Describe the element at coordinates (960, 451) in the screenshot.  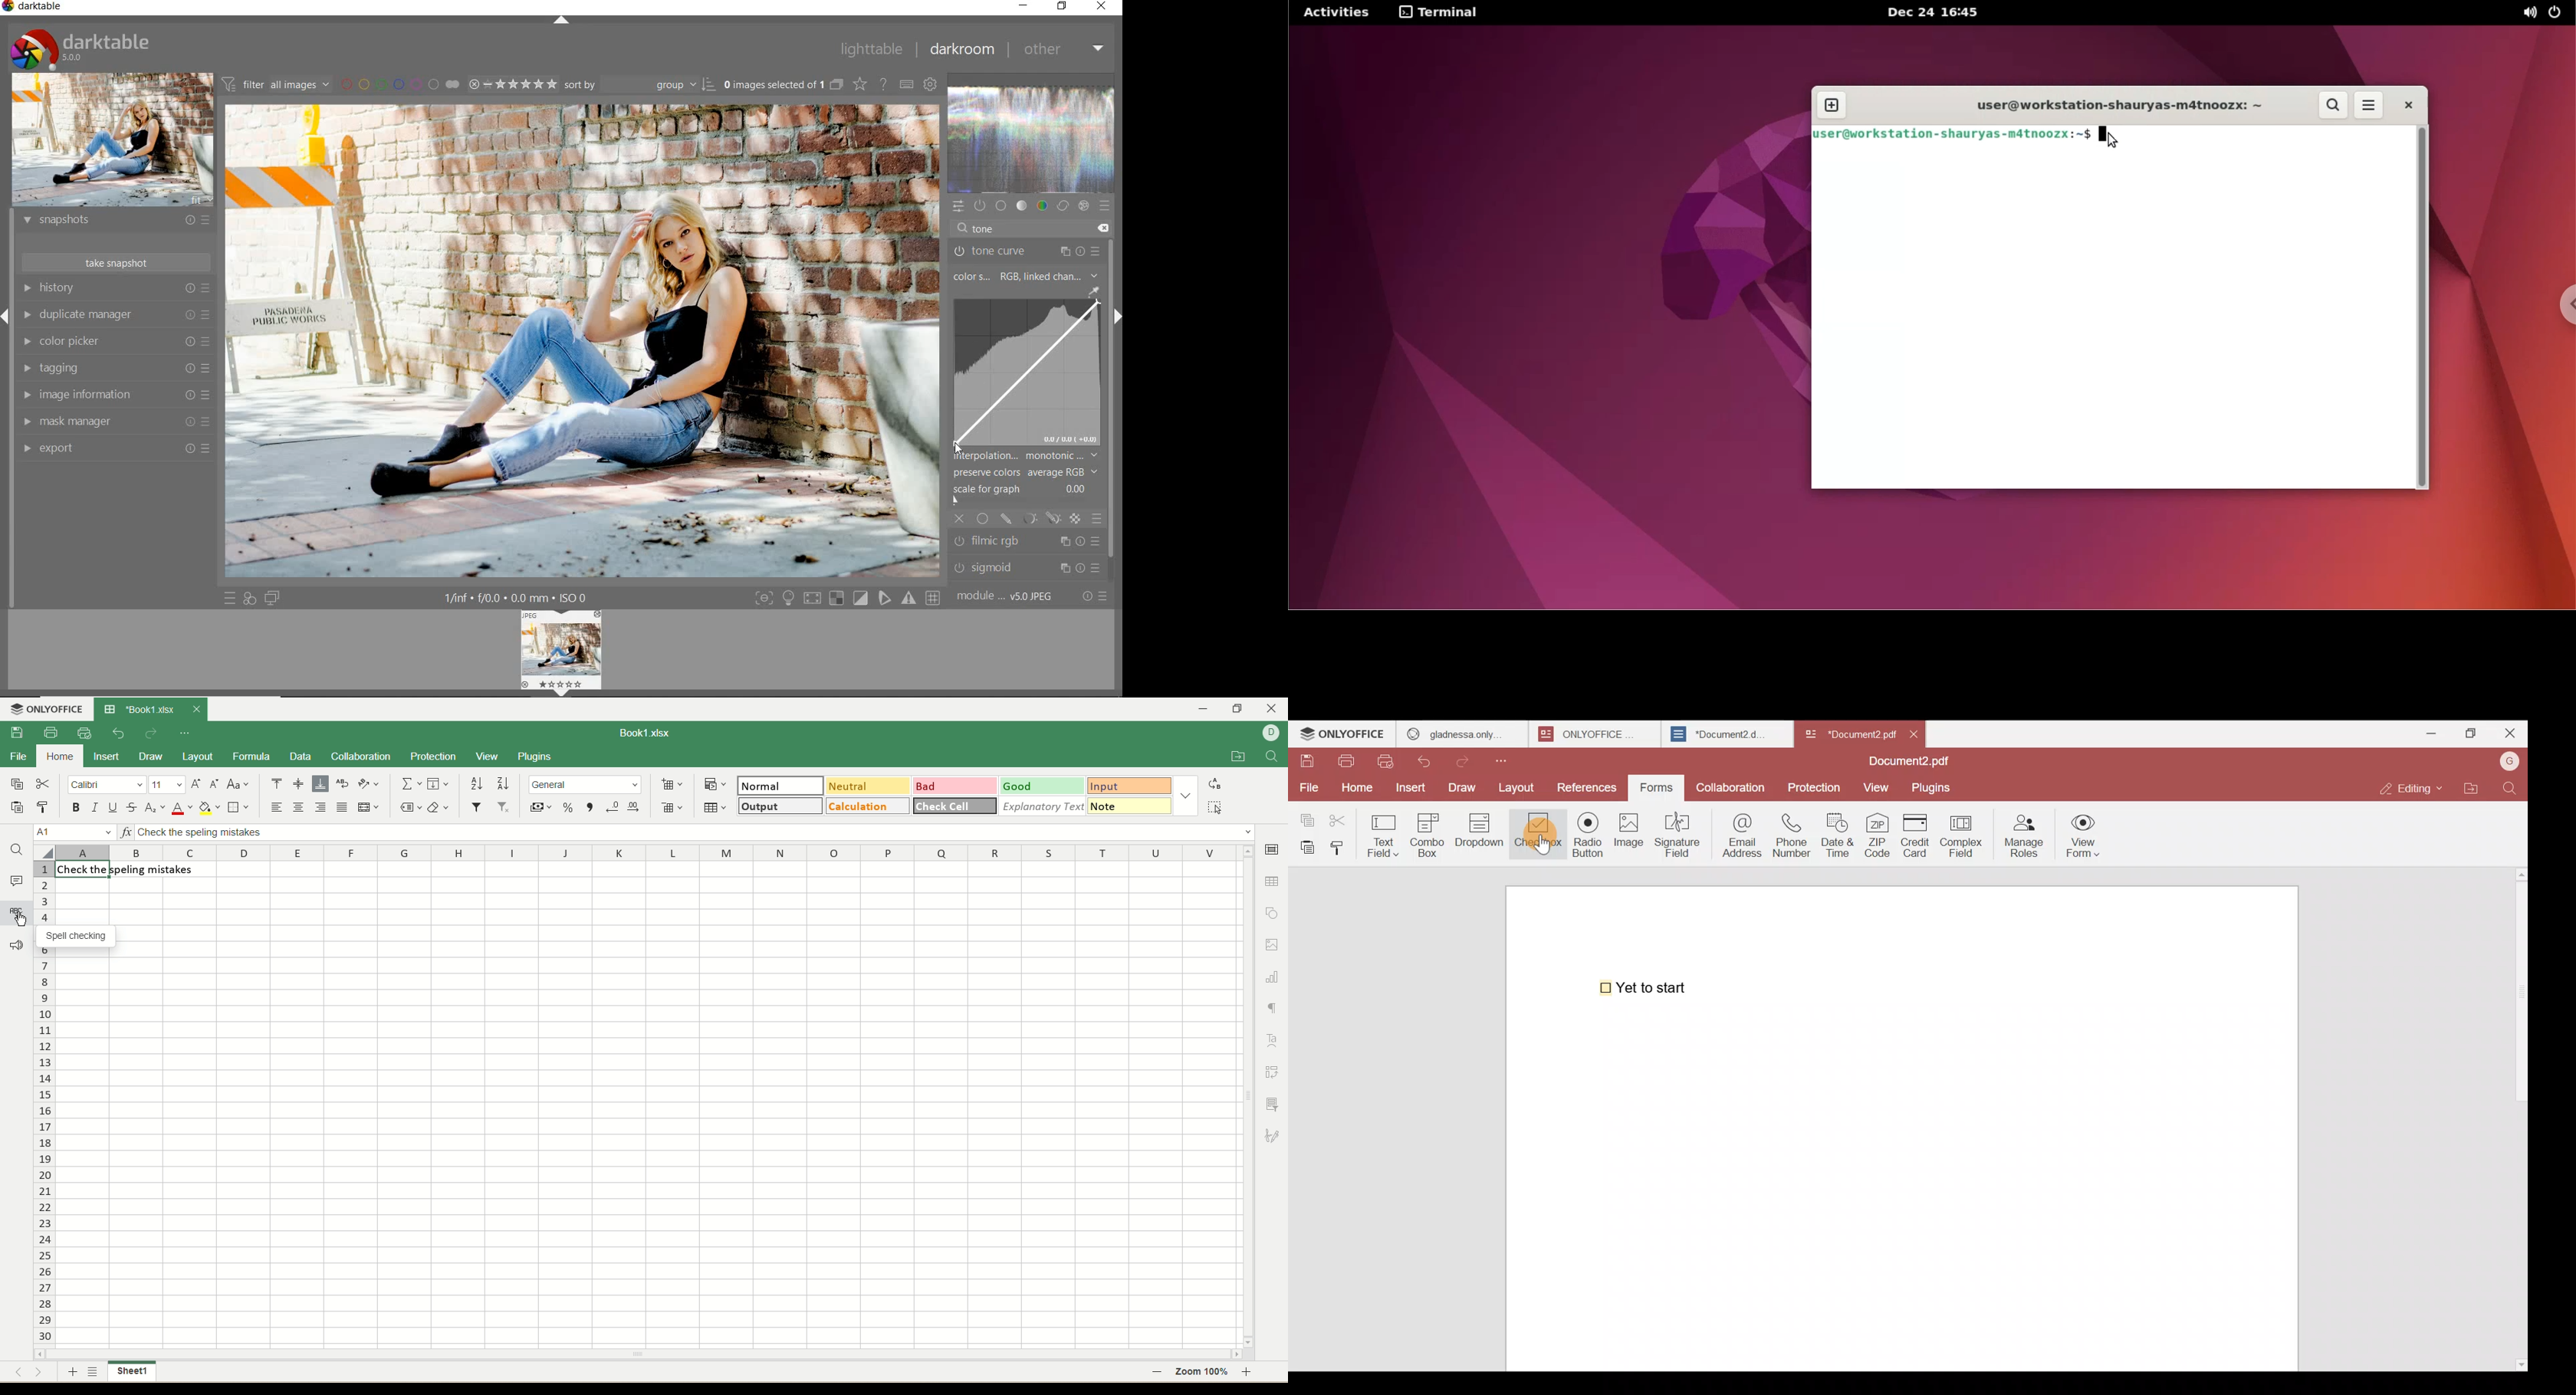
I see `cursor position at black point` at that location.